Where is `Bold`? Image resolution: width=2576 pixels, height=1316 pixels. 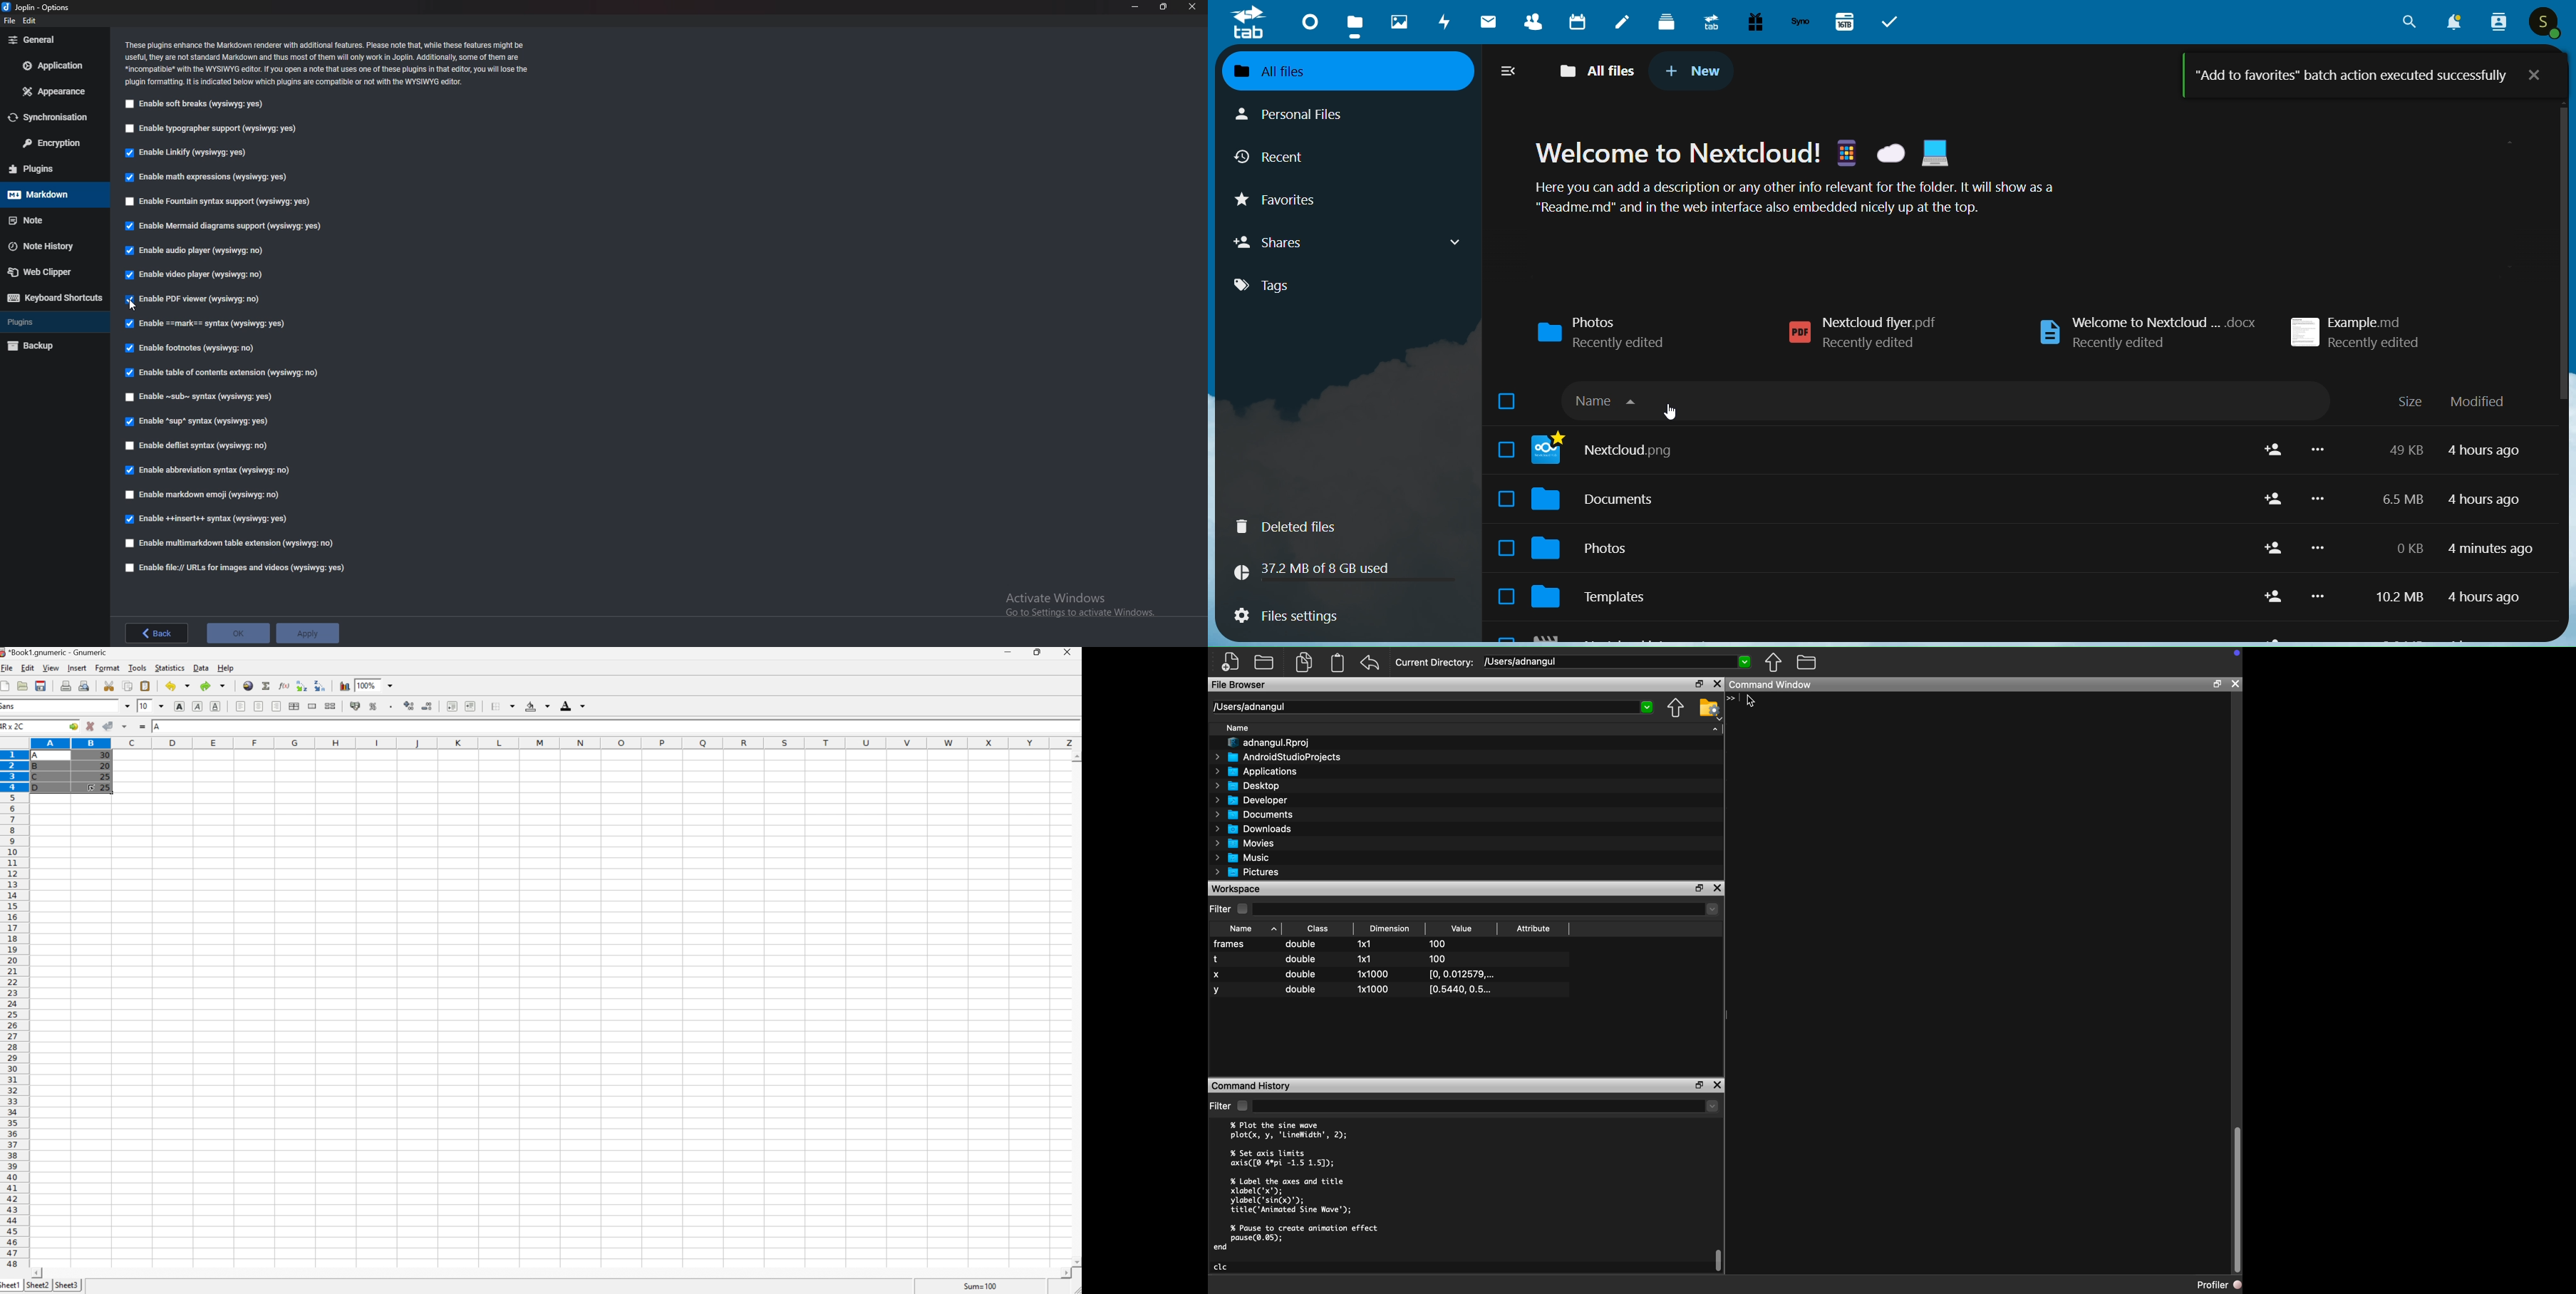 Bold is located at coordinates (179, 706).